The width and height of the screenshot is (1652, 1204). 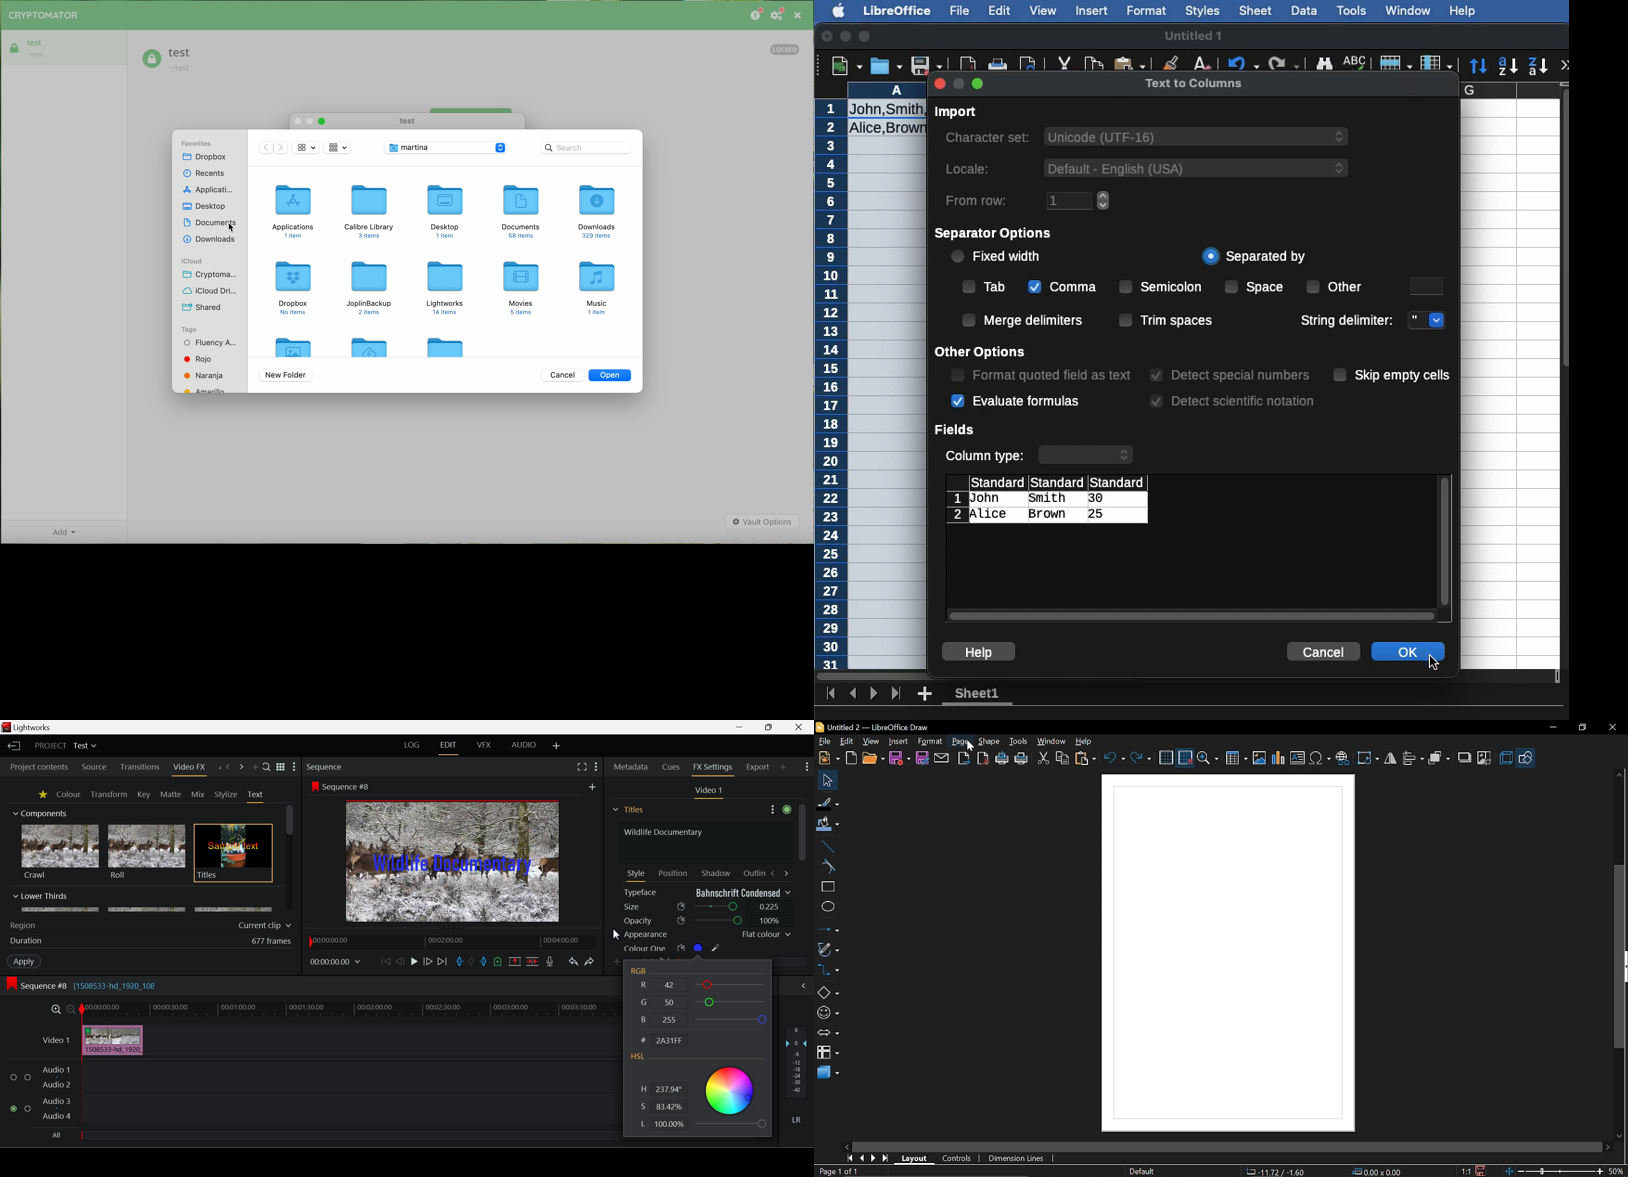 What do you see at coordinates (294, 345) in the screenshot?
I see `folder` at bounding box center [294, 345].